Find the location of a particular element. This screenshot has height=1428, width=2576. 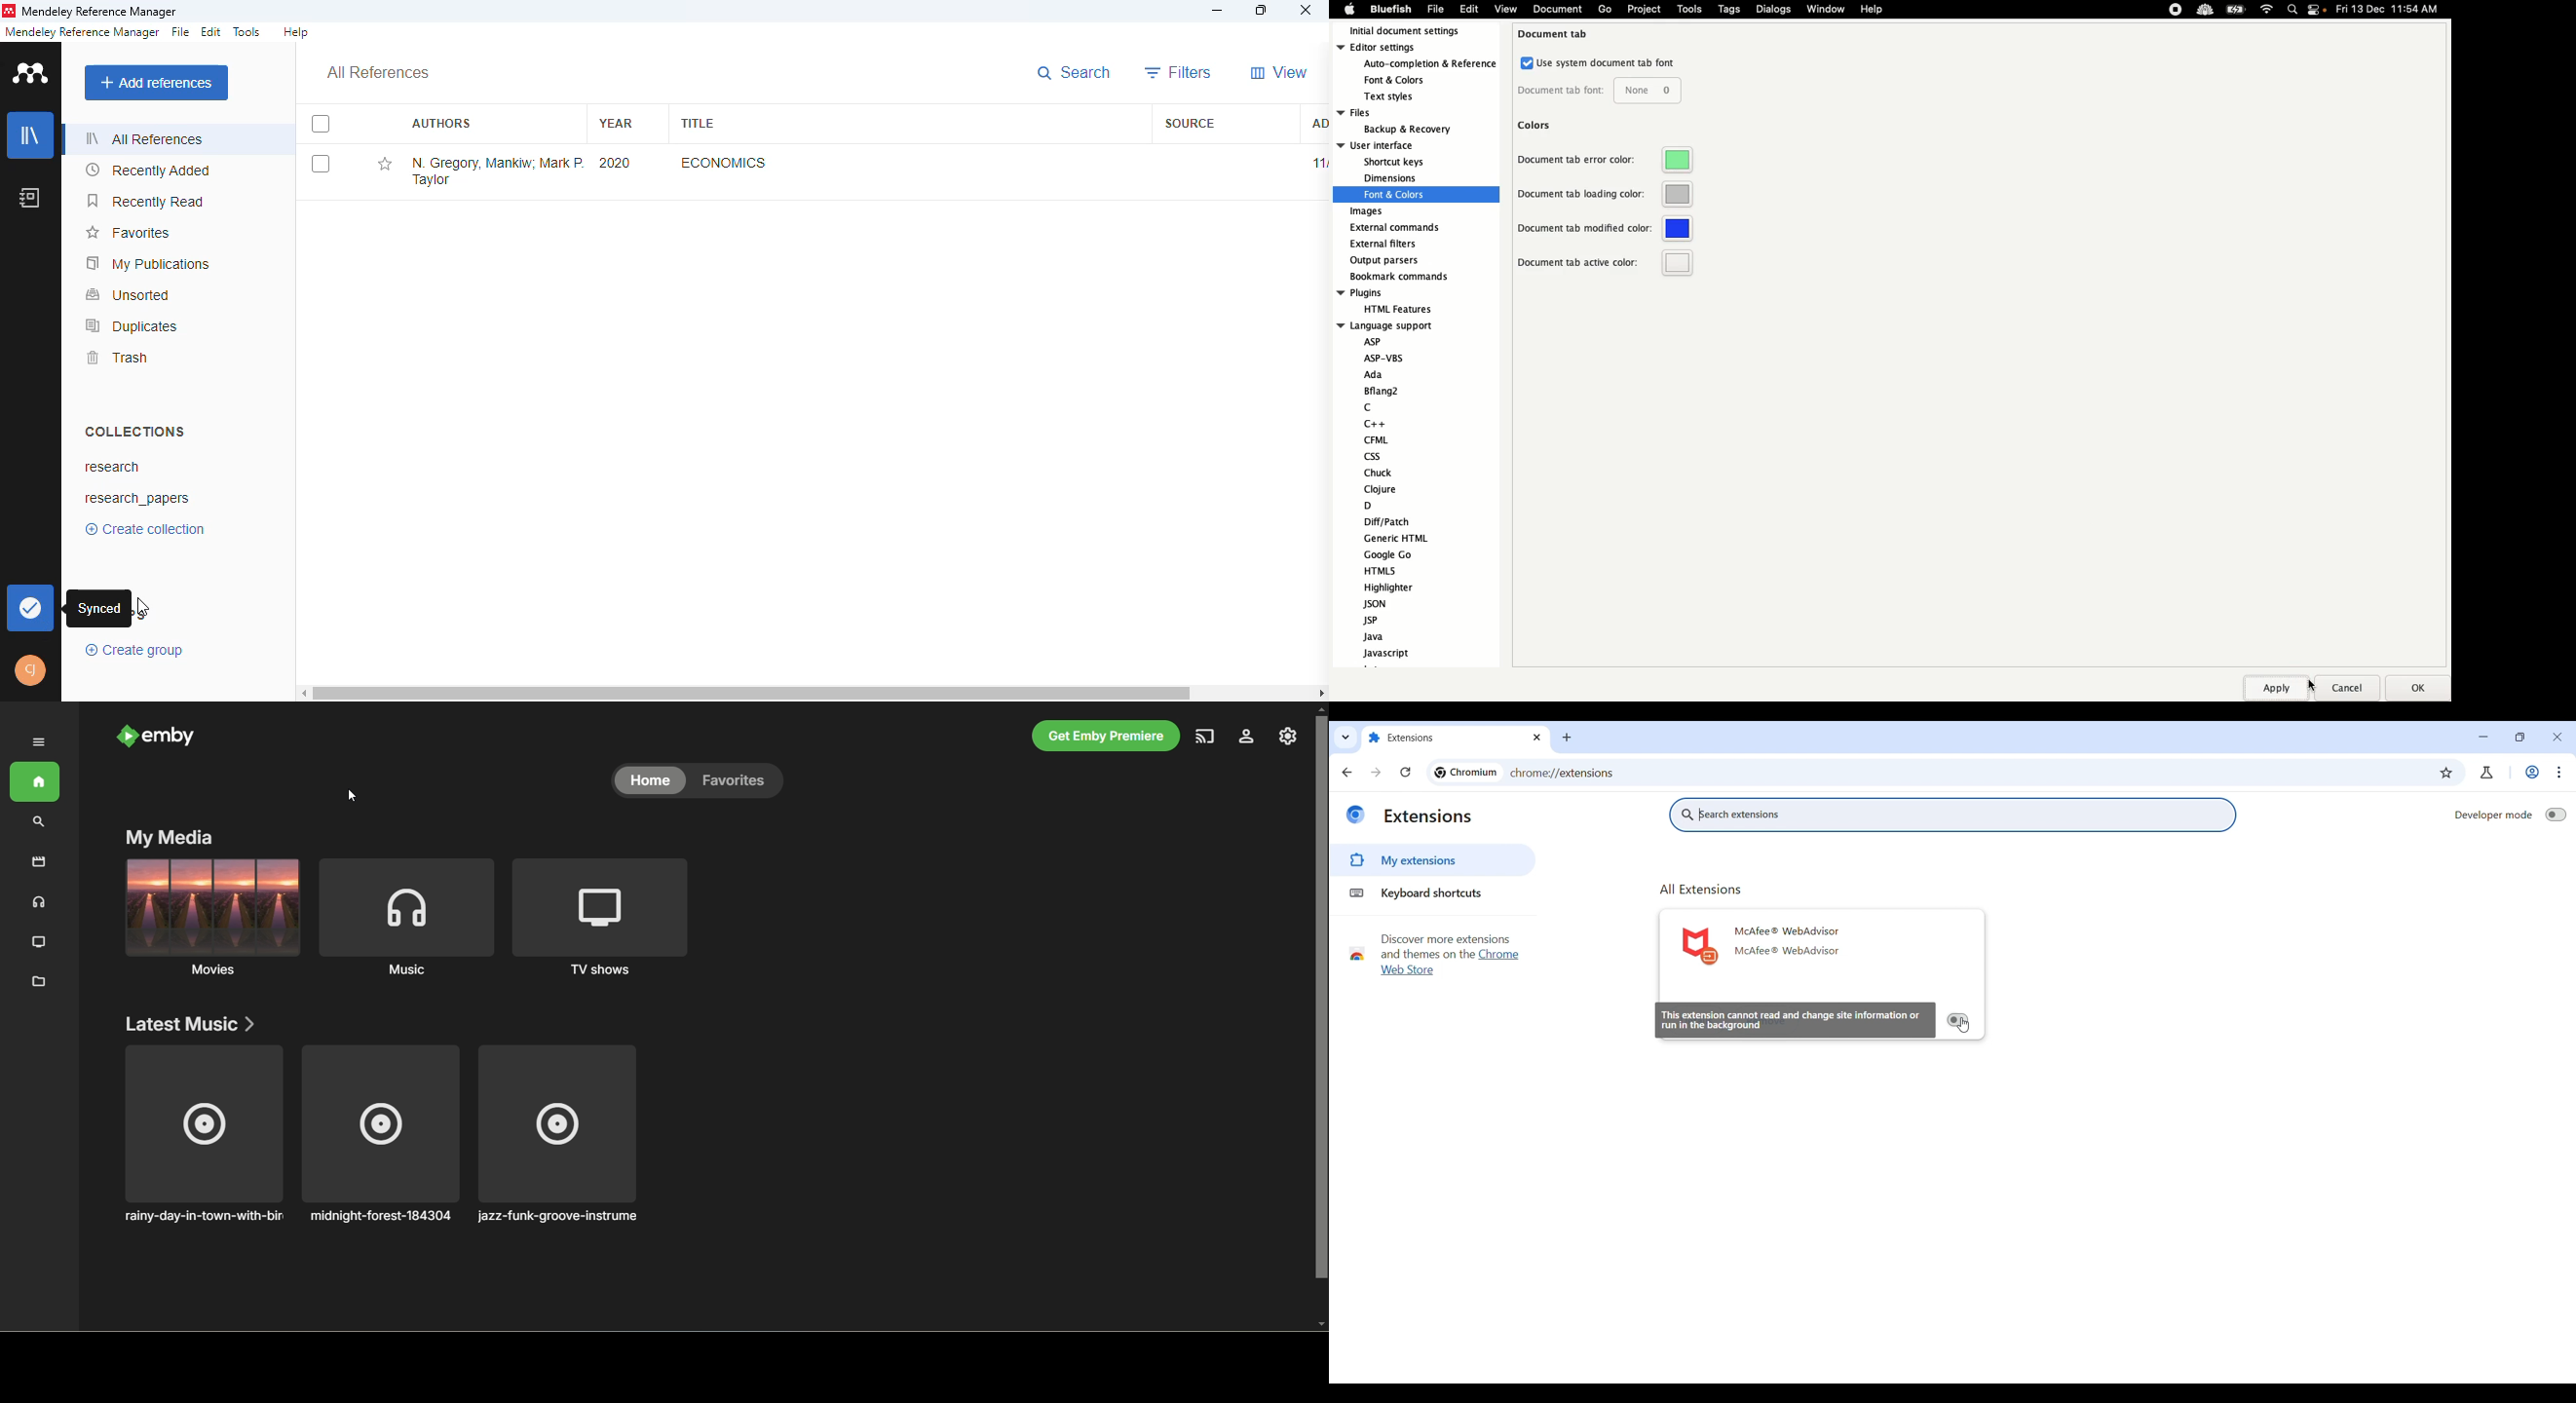

and themes on the is located at coordinates (1425, 954).